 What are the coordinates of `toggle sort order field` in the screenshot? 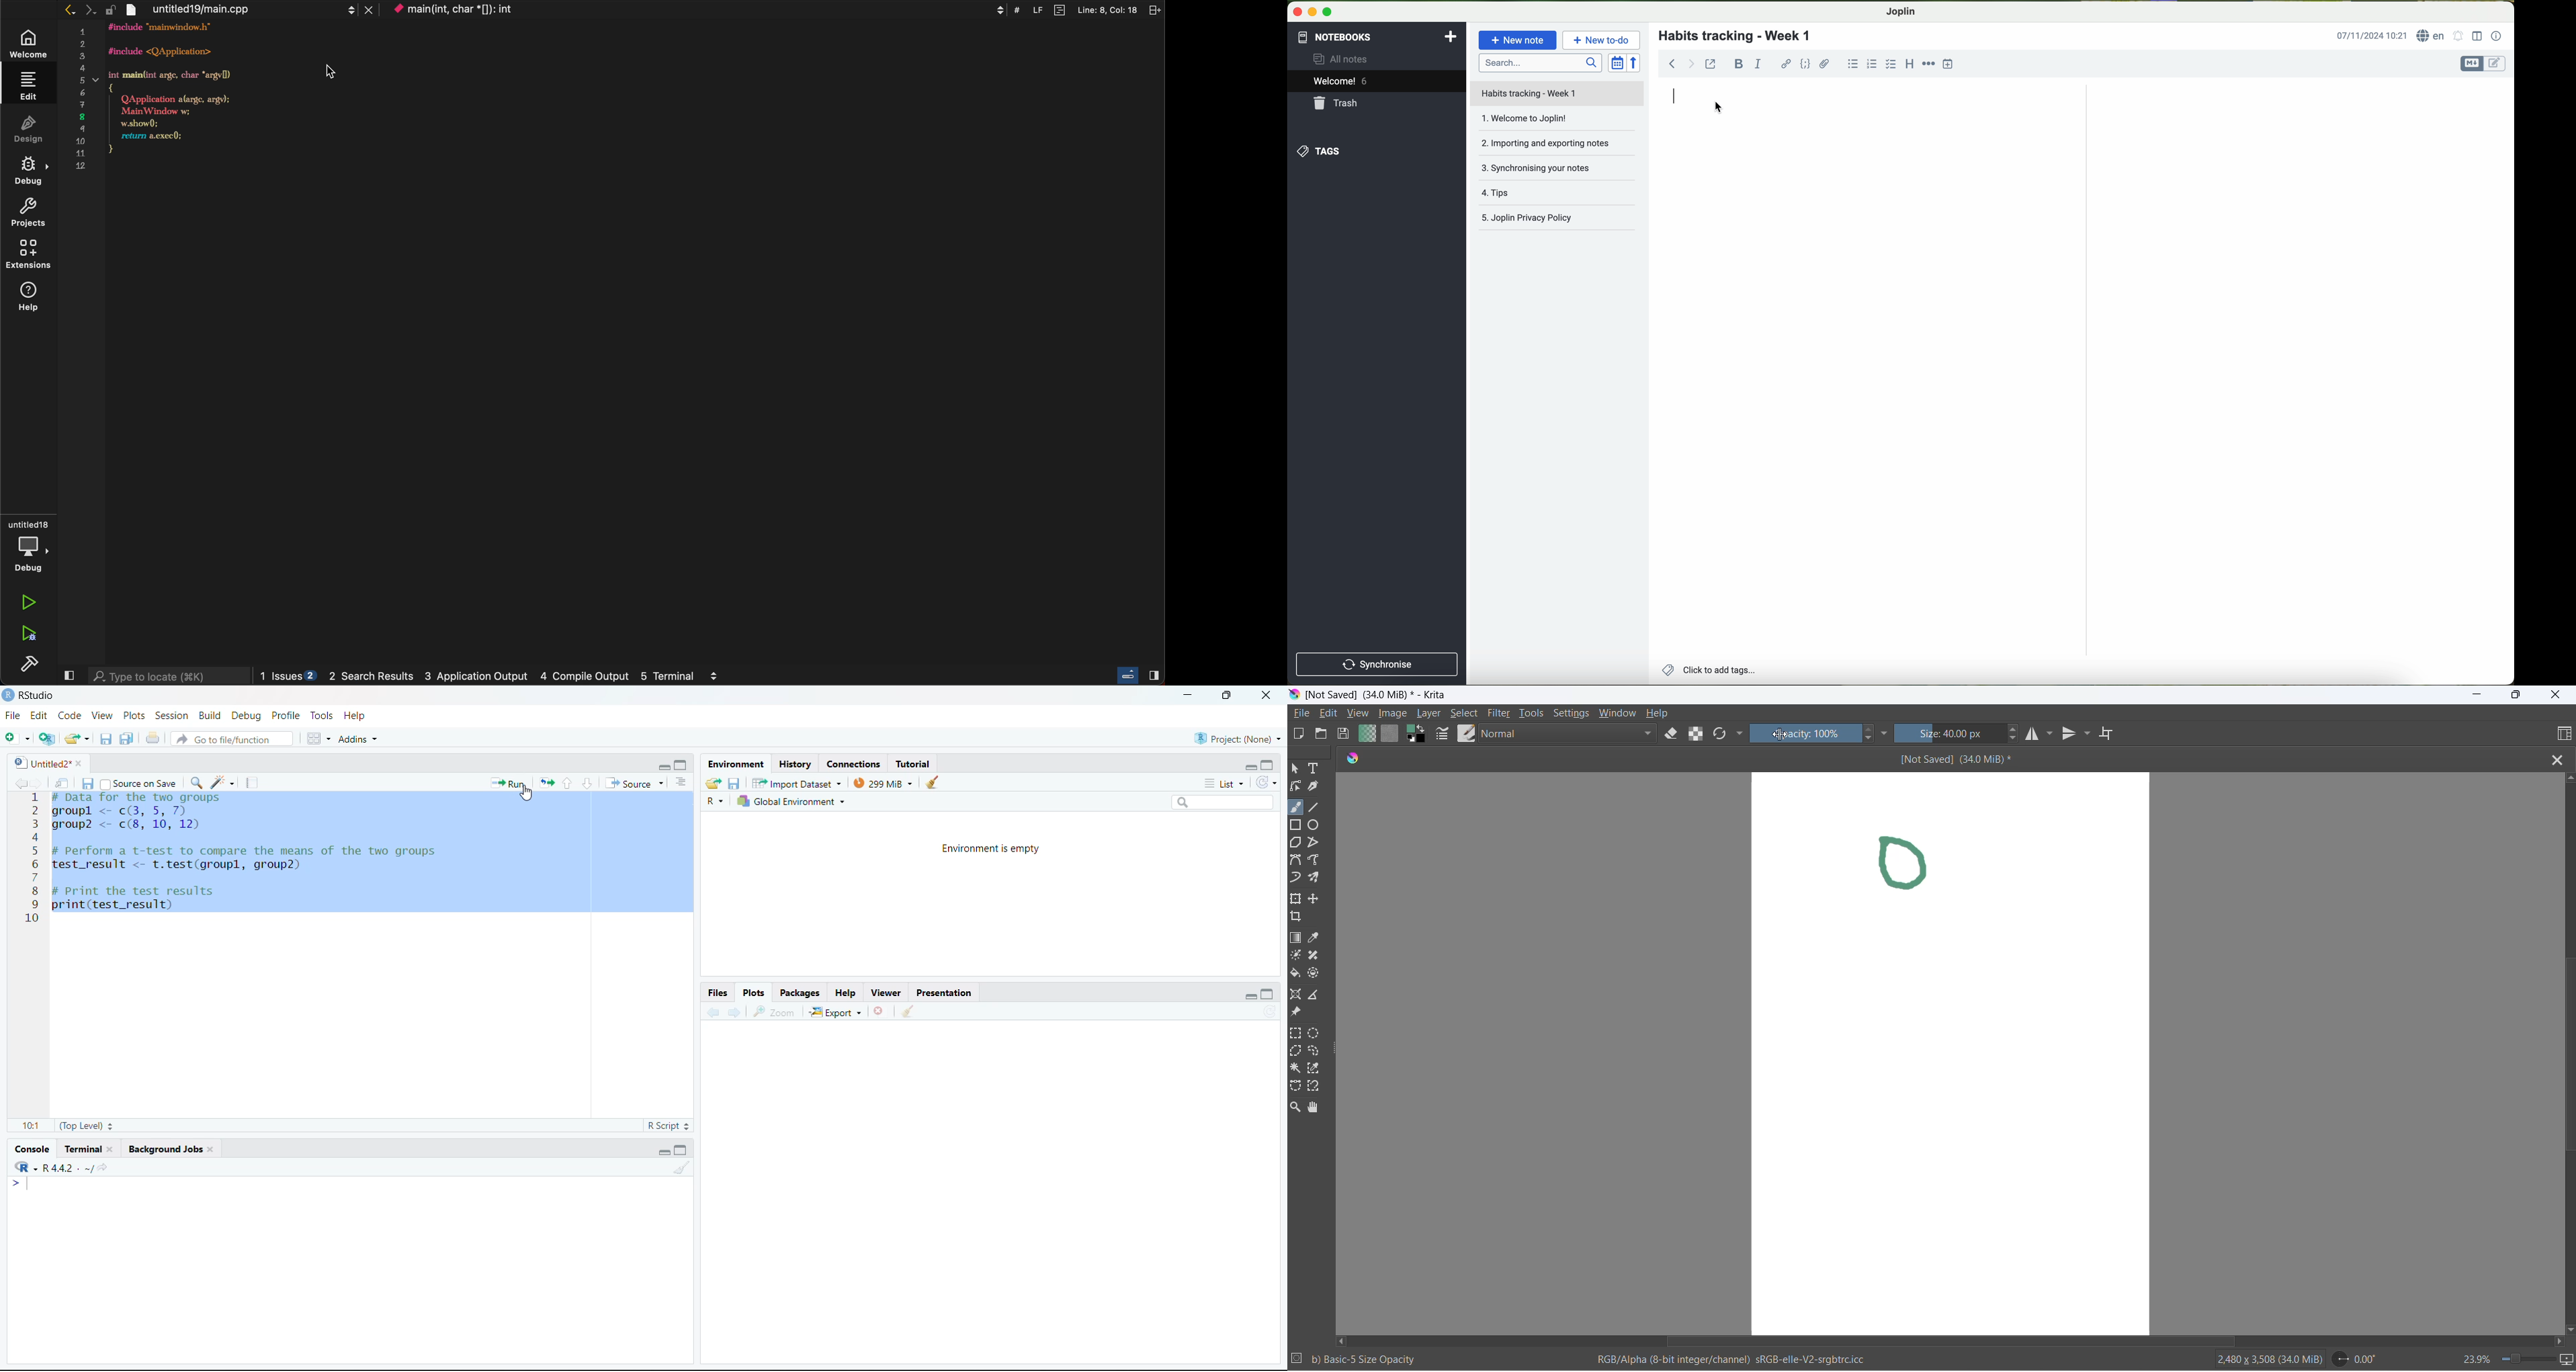 It's located at (1617, 62).